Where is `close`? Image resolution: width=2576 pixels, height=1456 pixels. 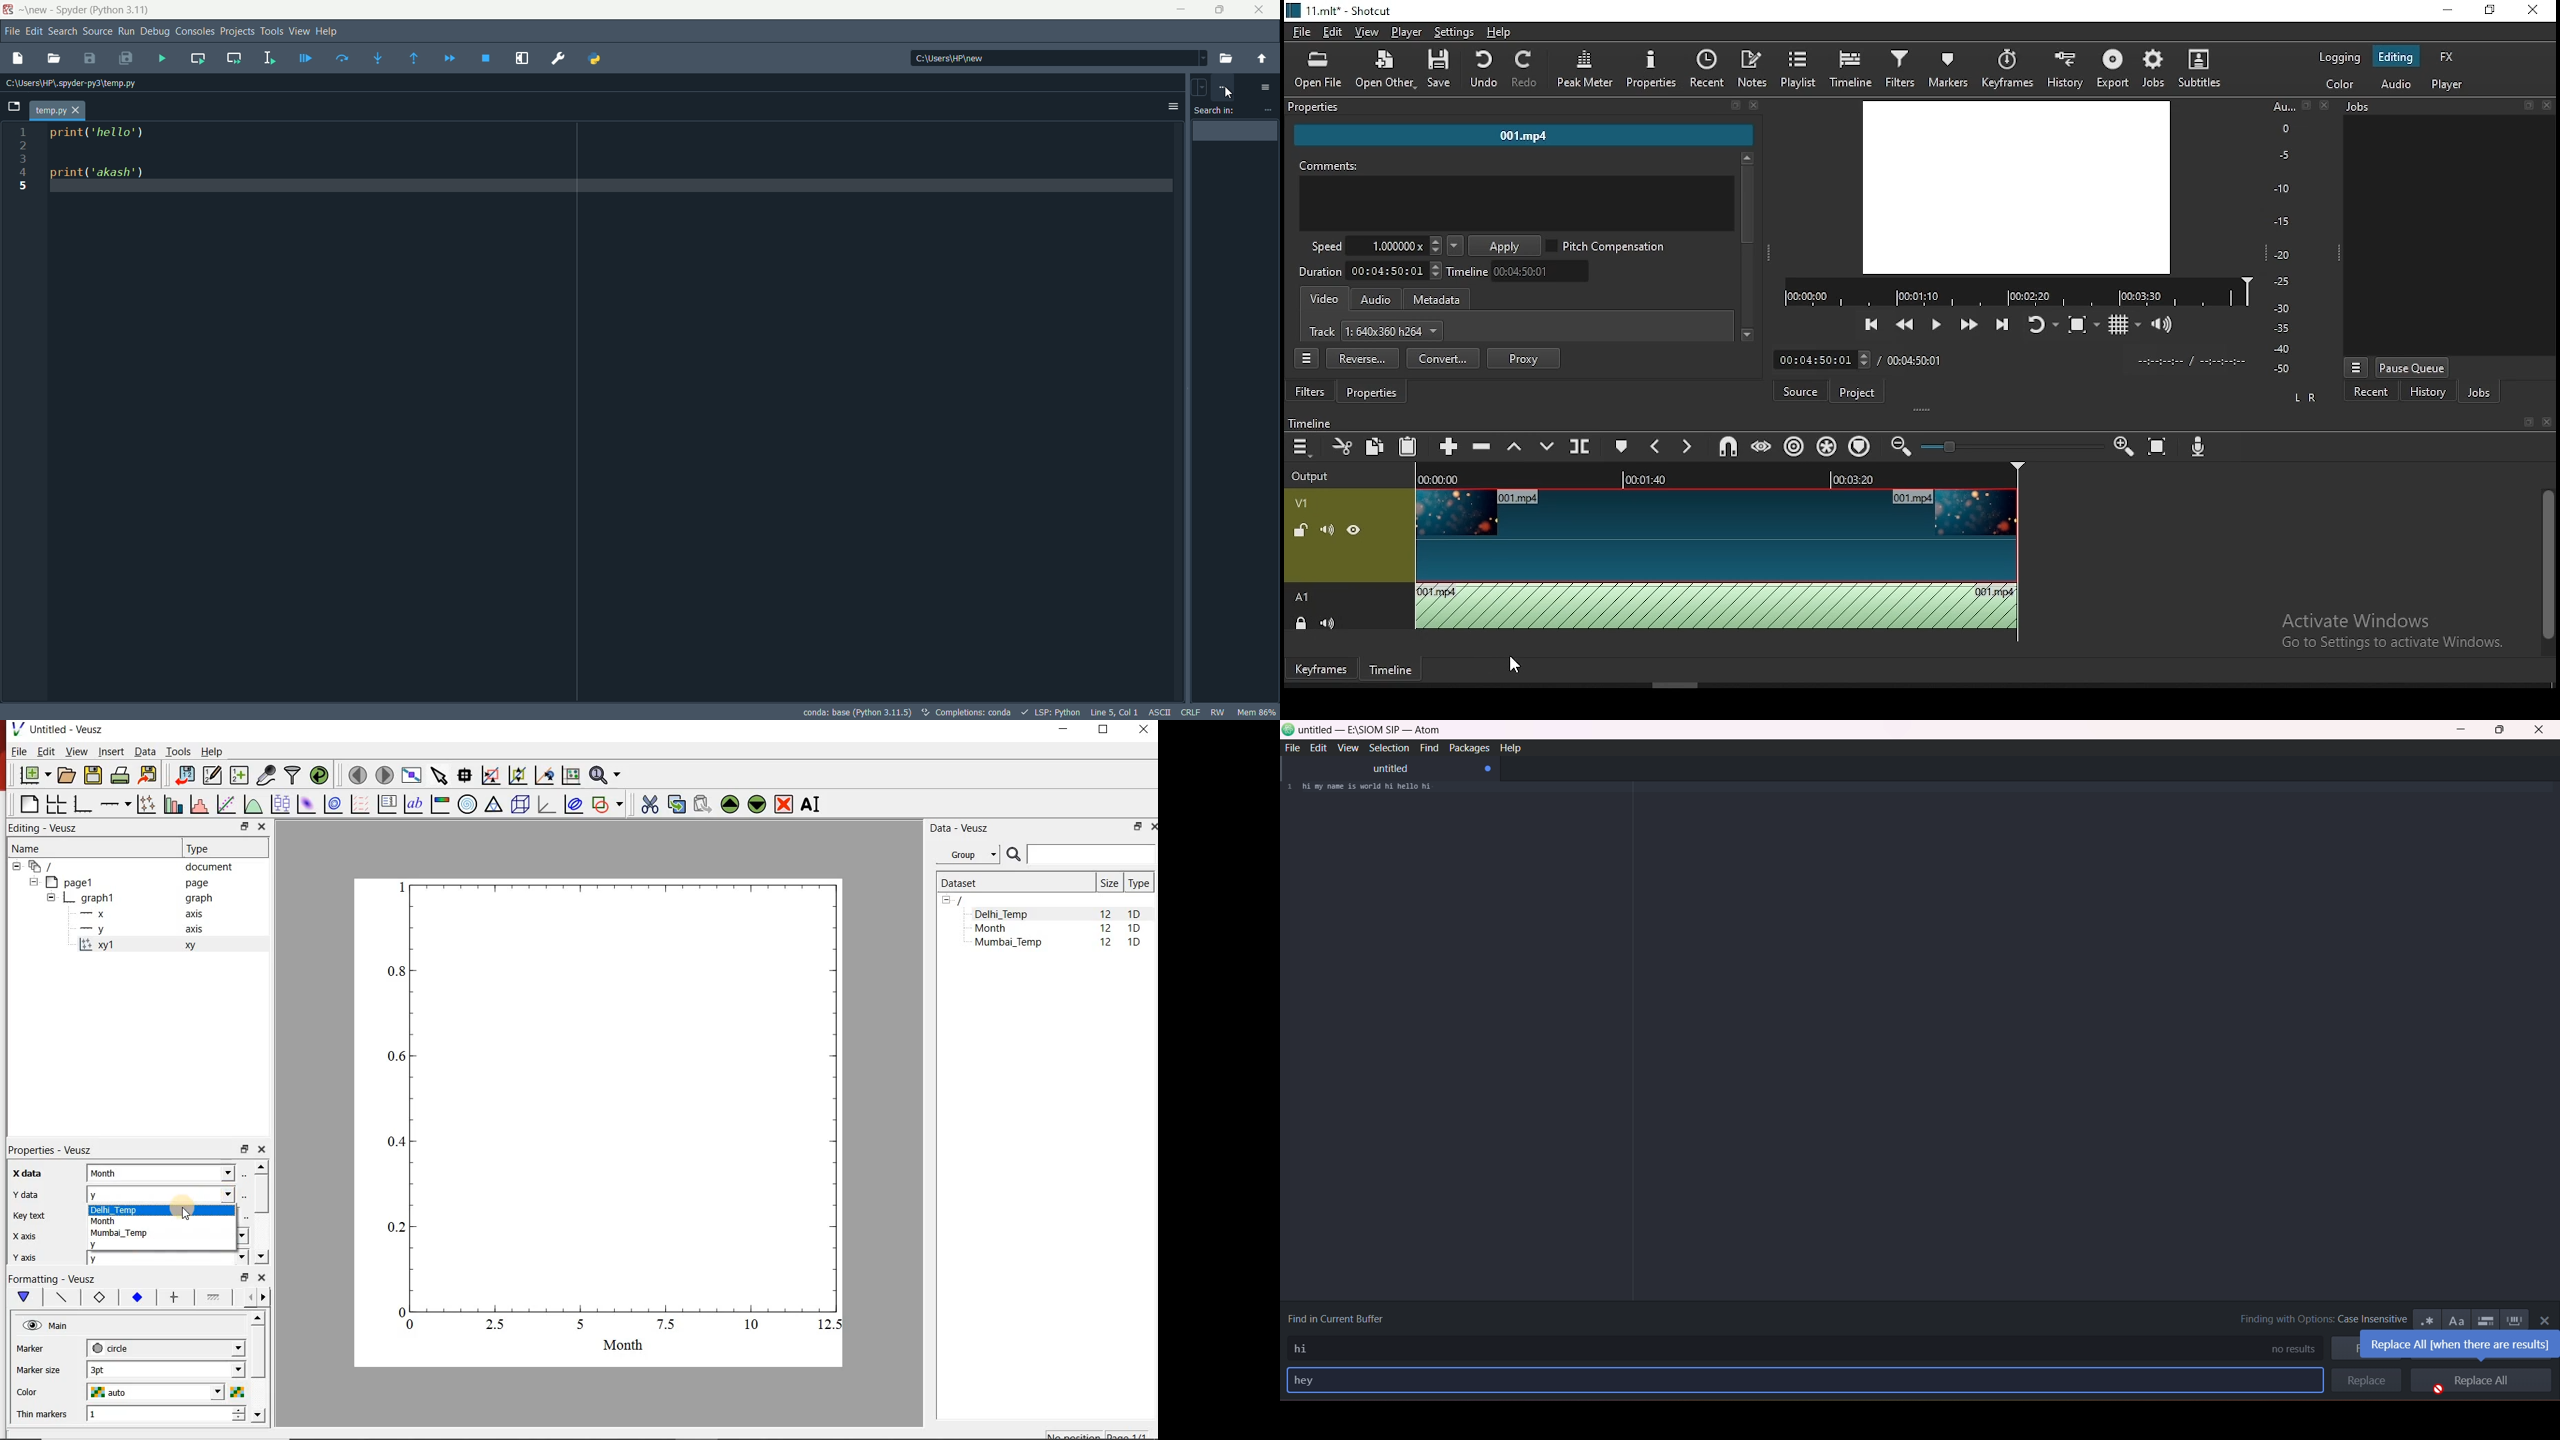 close is located at coordinates (261, 1150).